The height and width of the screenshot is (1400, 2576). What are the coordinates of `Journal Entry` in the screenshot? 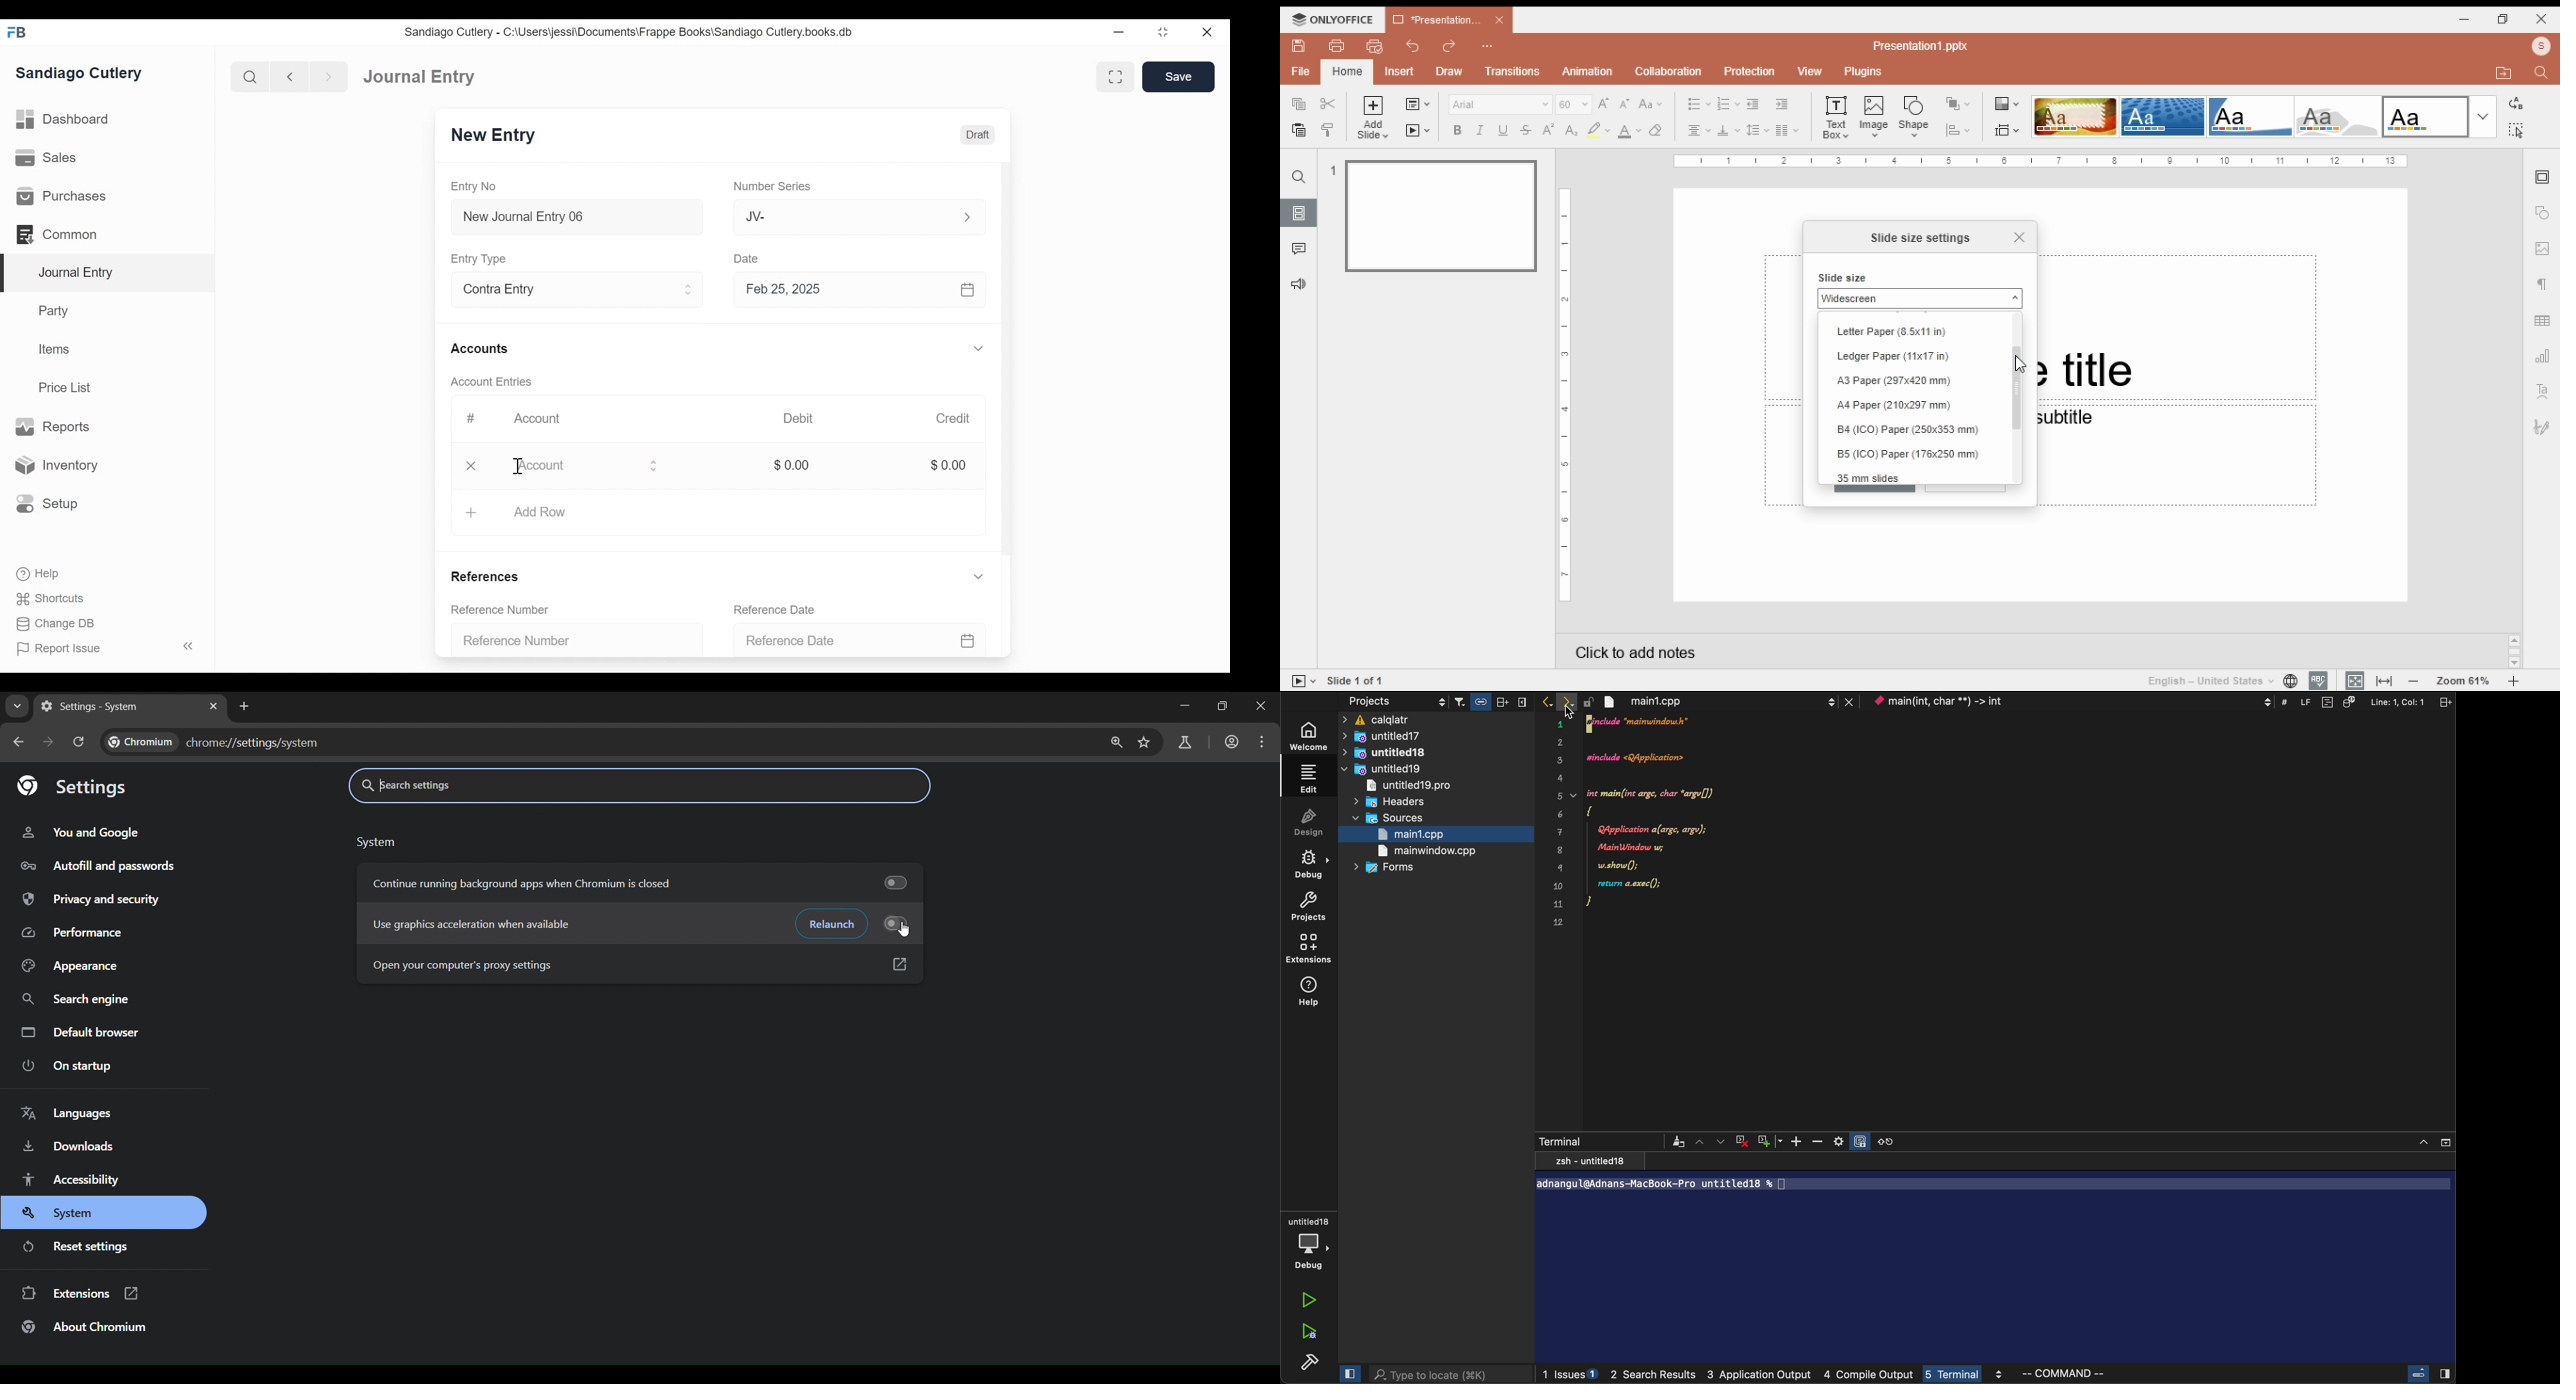 It's located at (108, 274).